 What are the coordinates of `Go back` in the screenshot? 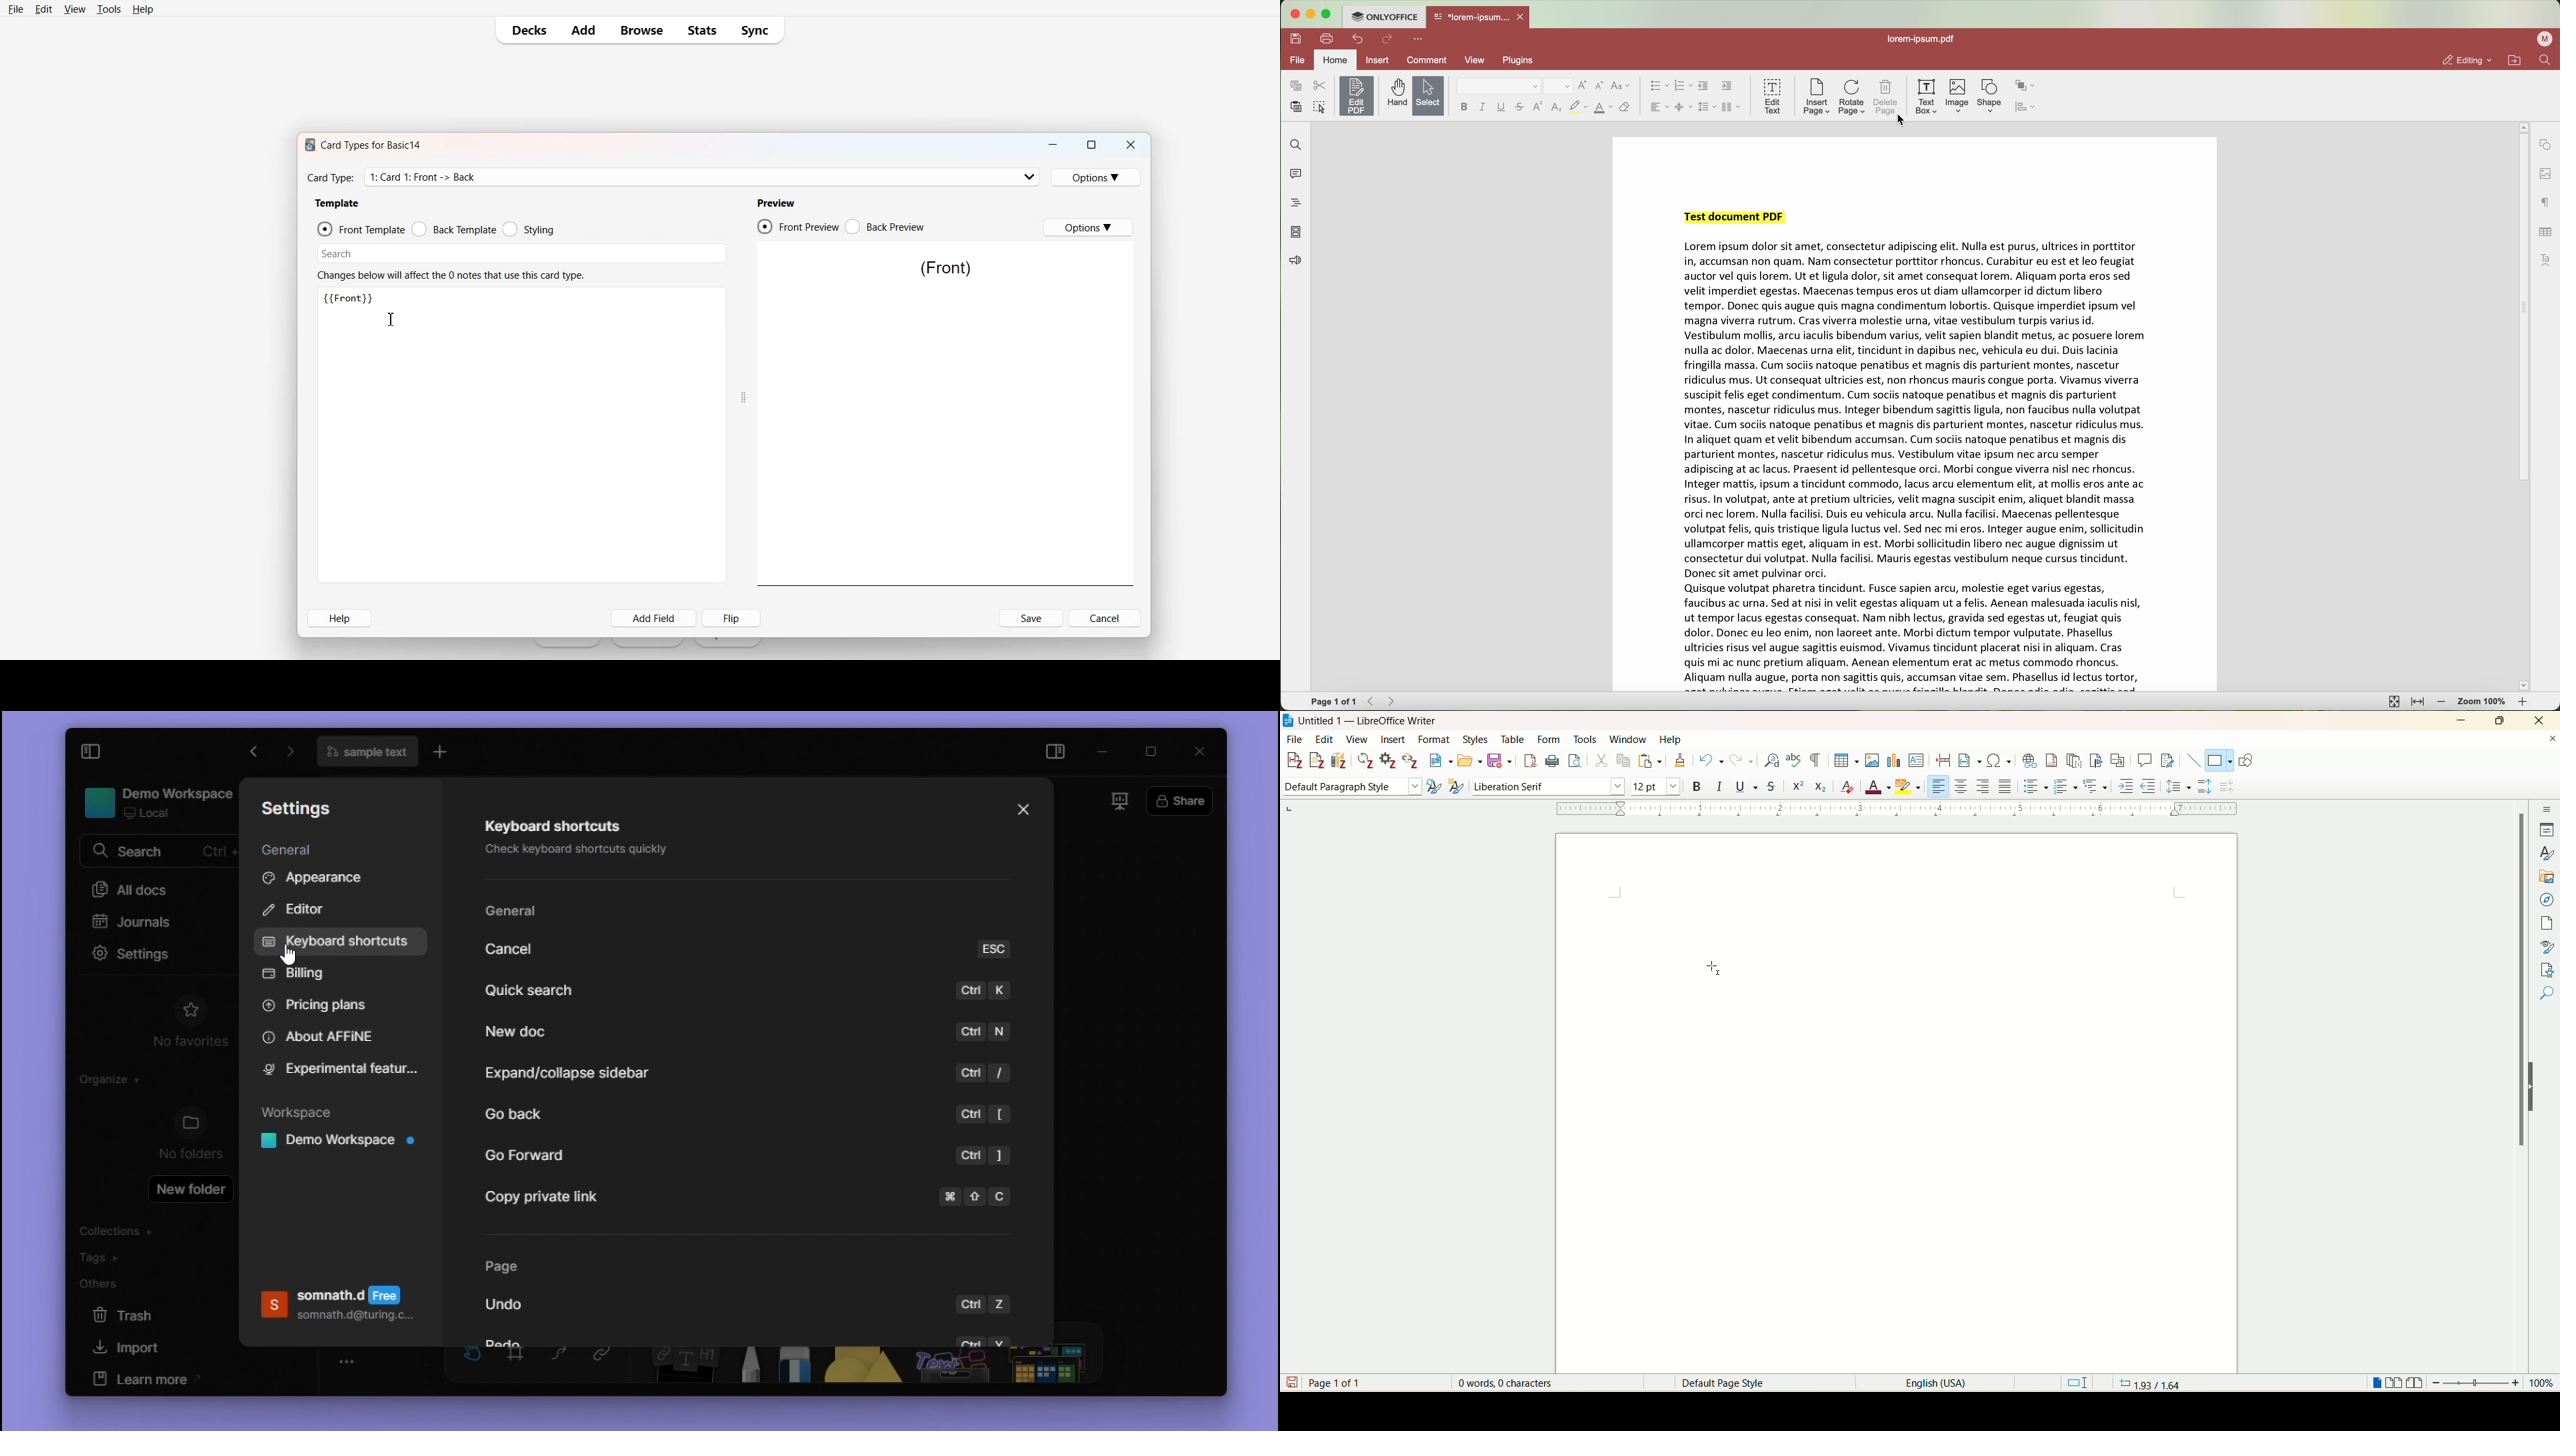 It's located at (543, 1118).